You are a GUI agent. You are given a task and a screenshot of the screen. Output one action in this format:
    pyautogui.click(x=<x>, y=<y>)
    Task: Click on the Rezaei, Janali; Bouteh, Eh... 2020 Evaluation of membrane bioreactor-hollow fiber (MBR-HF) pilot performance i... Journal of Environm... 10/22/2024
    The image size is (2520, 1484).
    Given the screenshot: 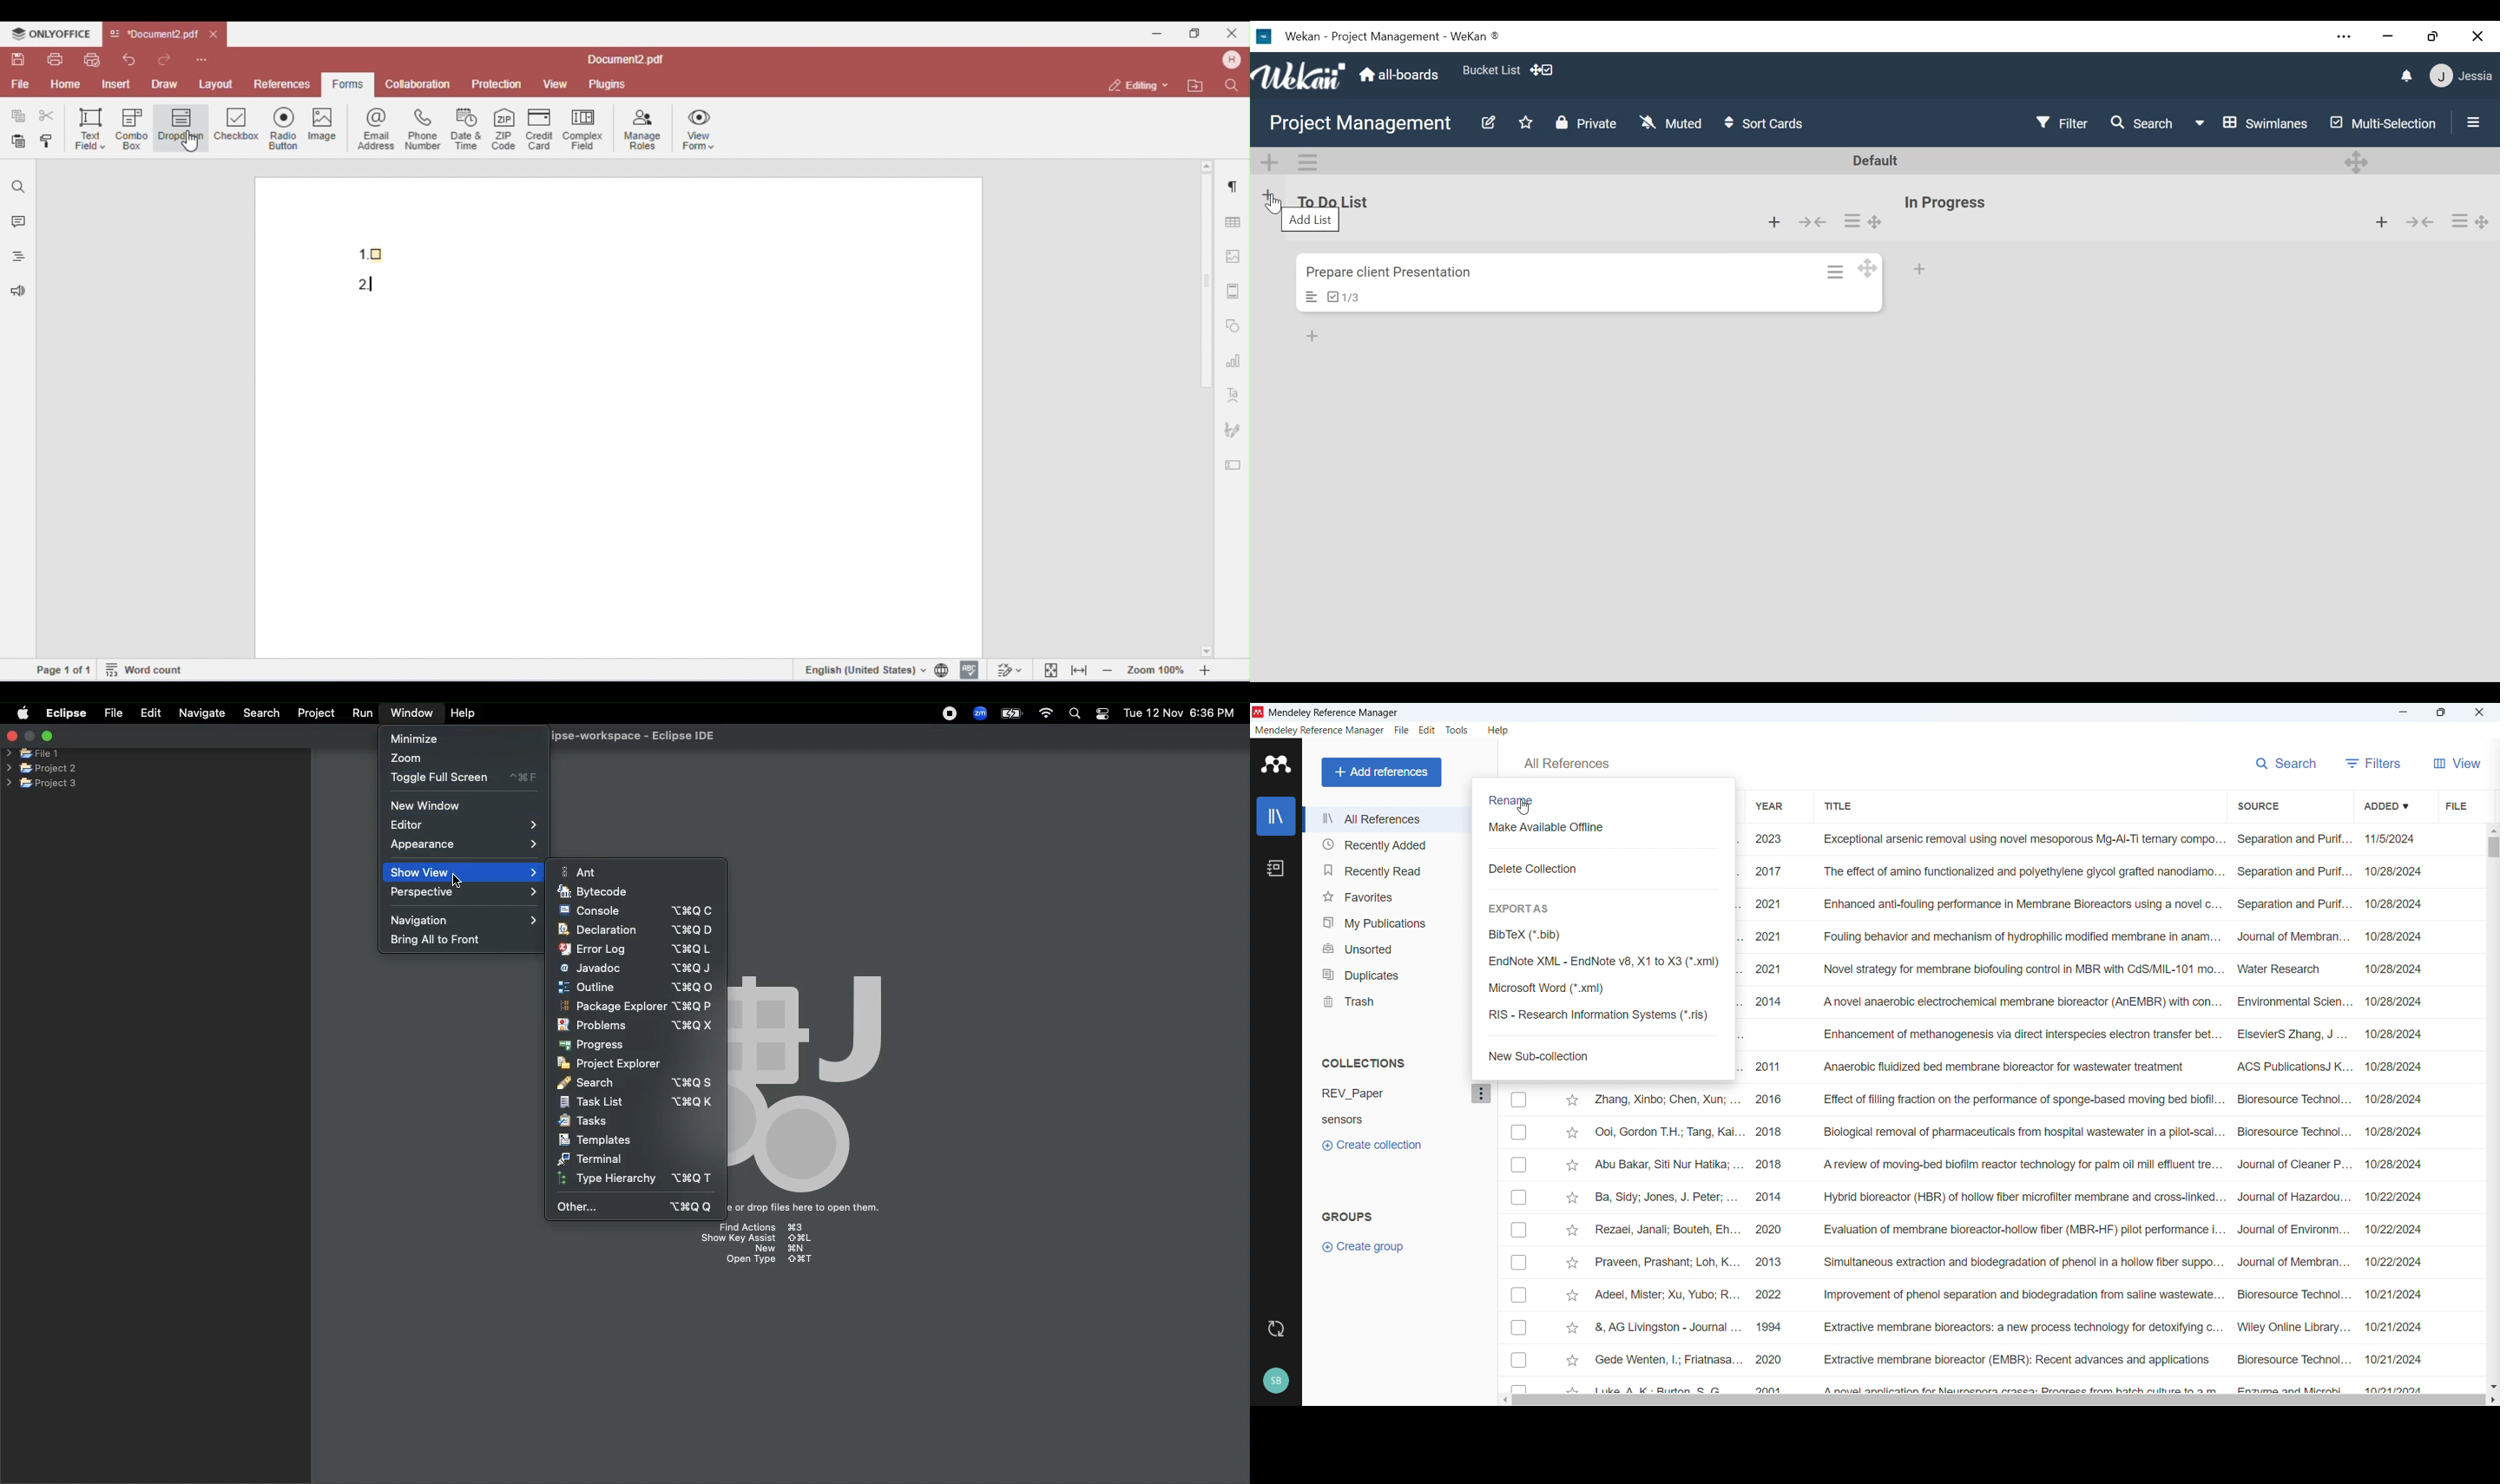 What is the action you would take?
    pyautogui.click(x=2008, y=1229)
    